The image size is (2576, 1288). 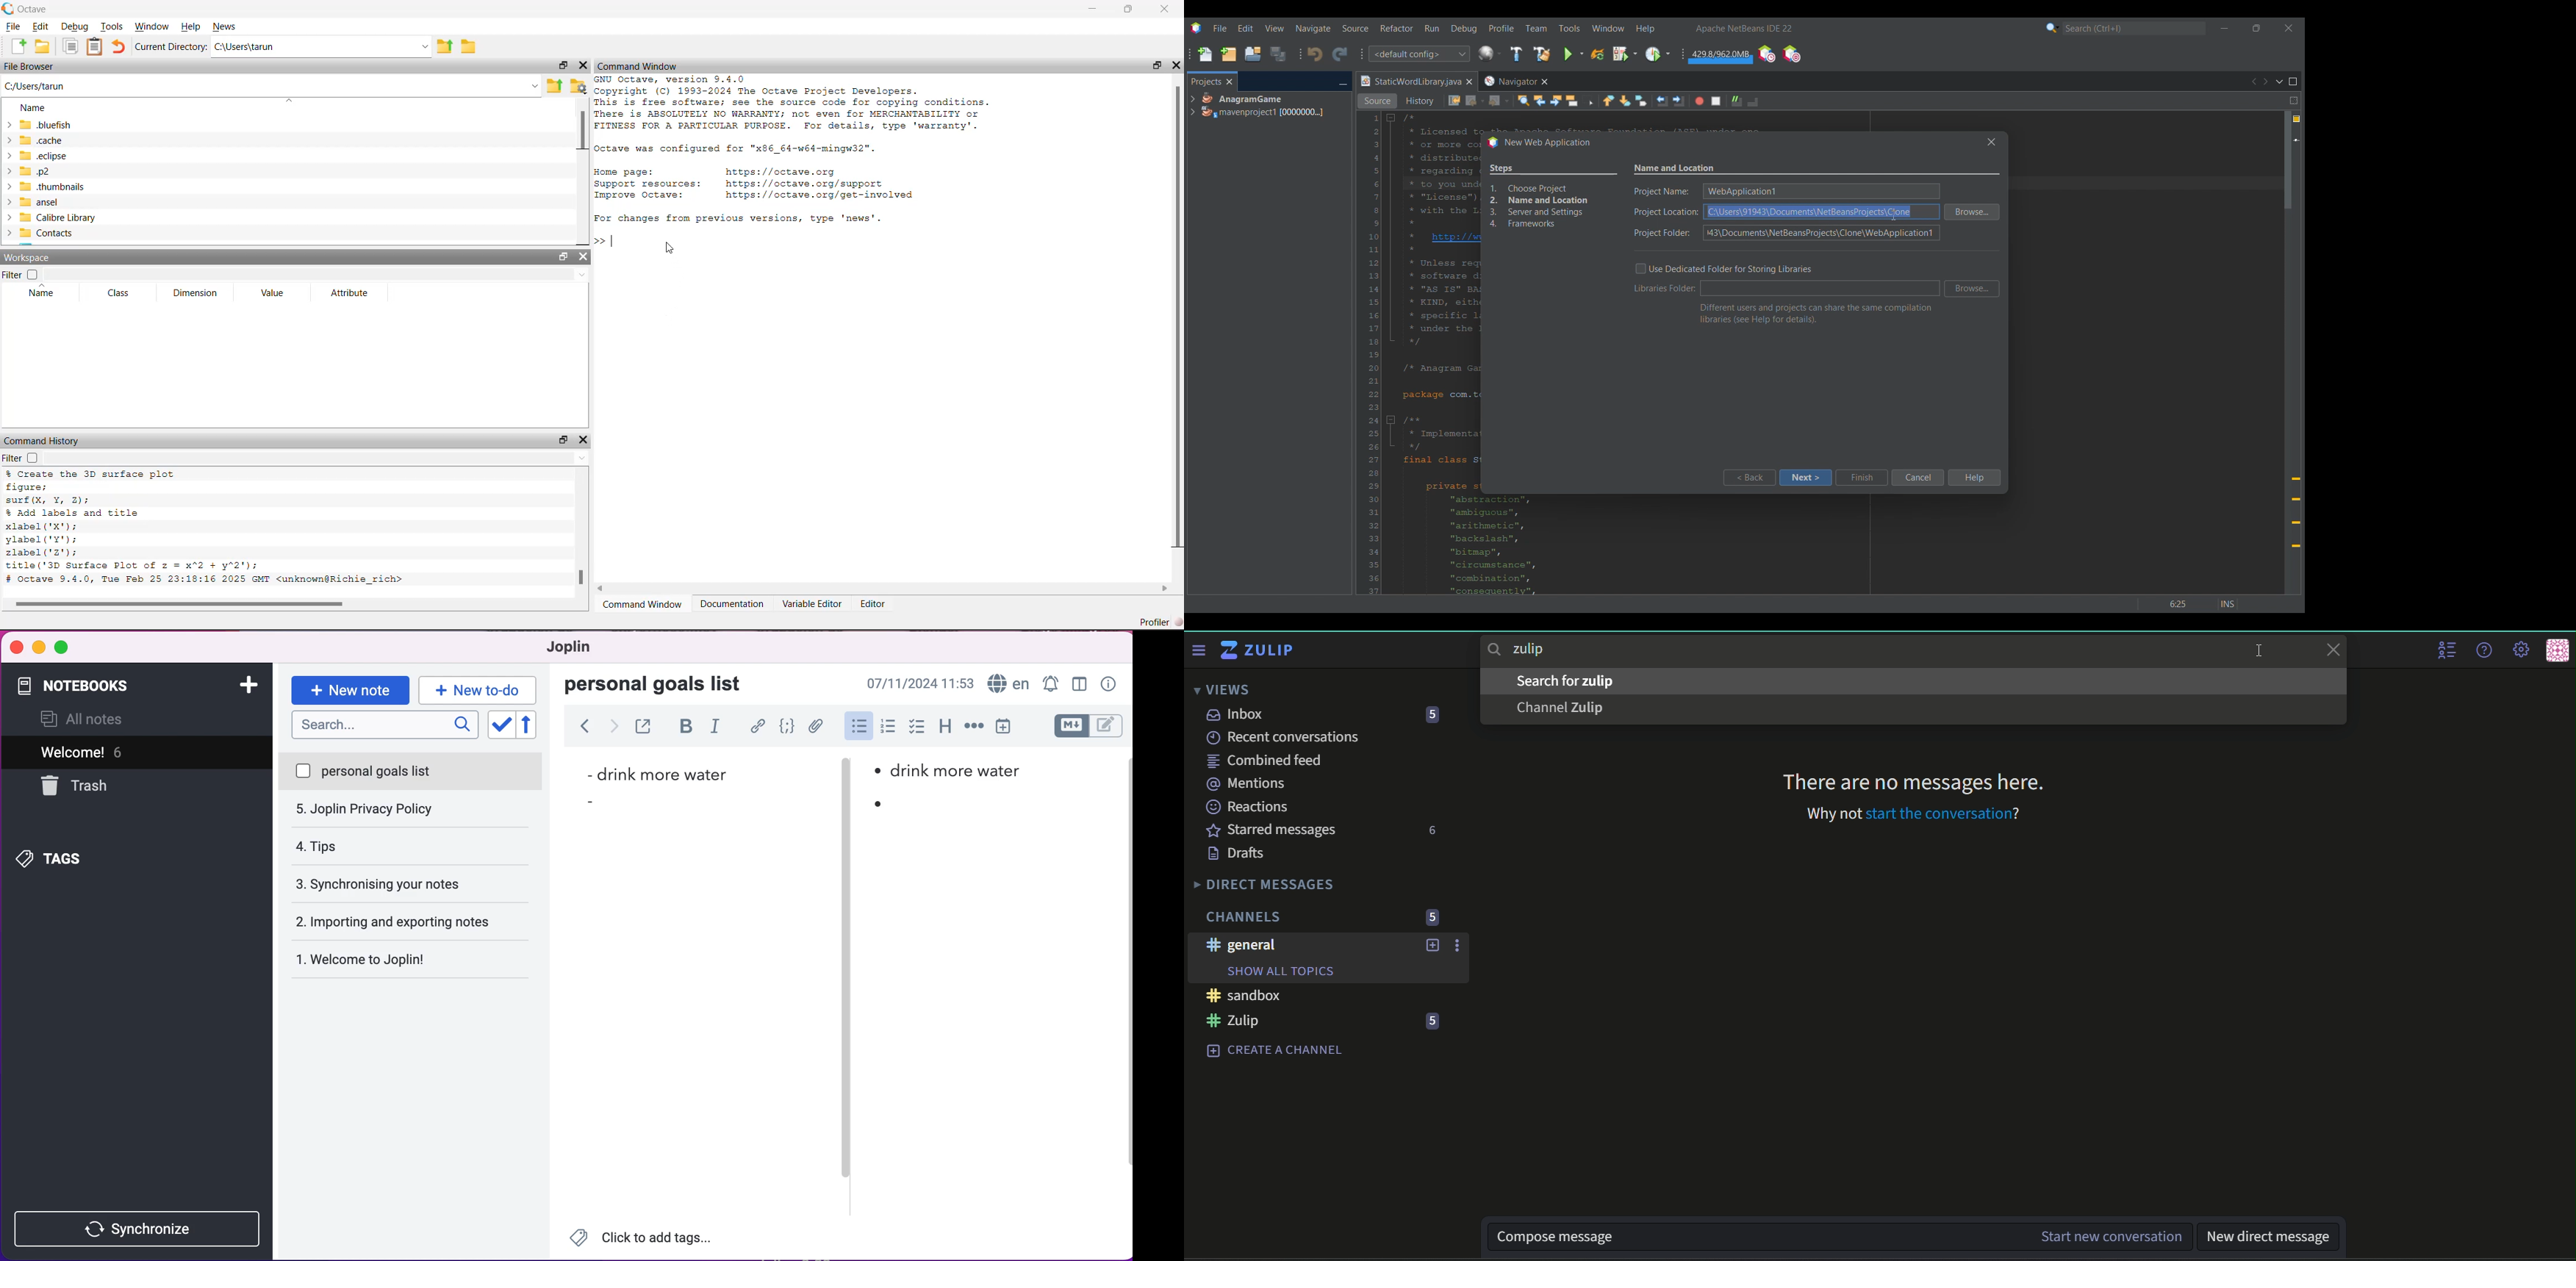 I want to click on Starred messages, so click(x=1274, y=829).